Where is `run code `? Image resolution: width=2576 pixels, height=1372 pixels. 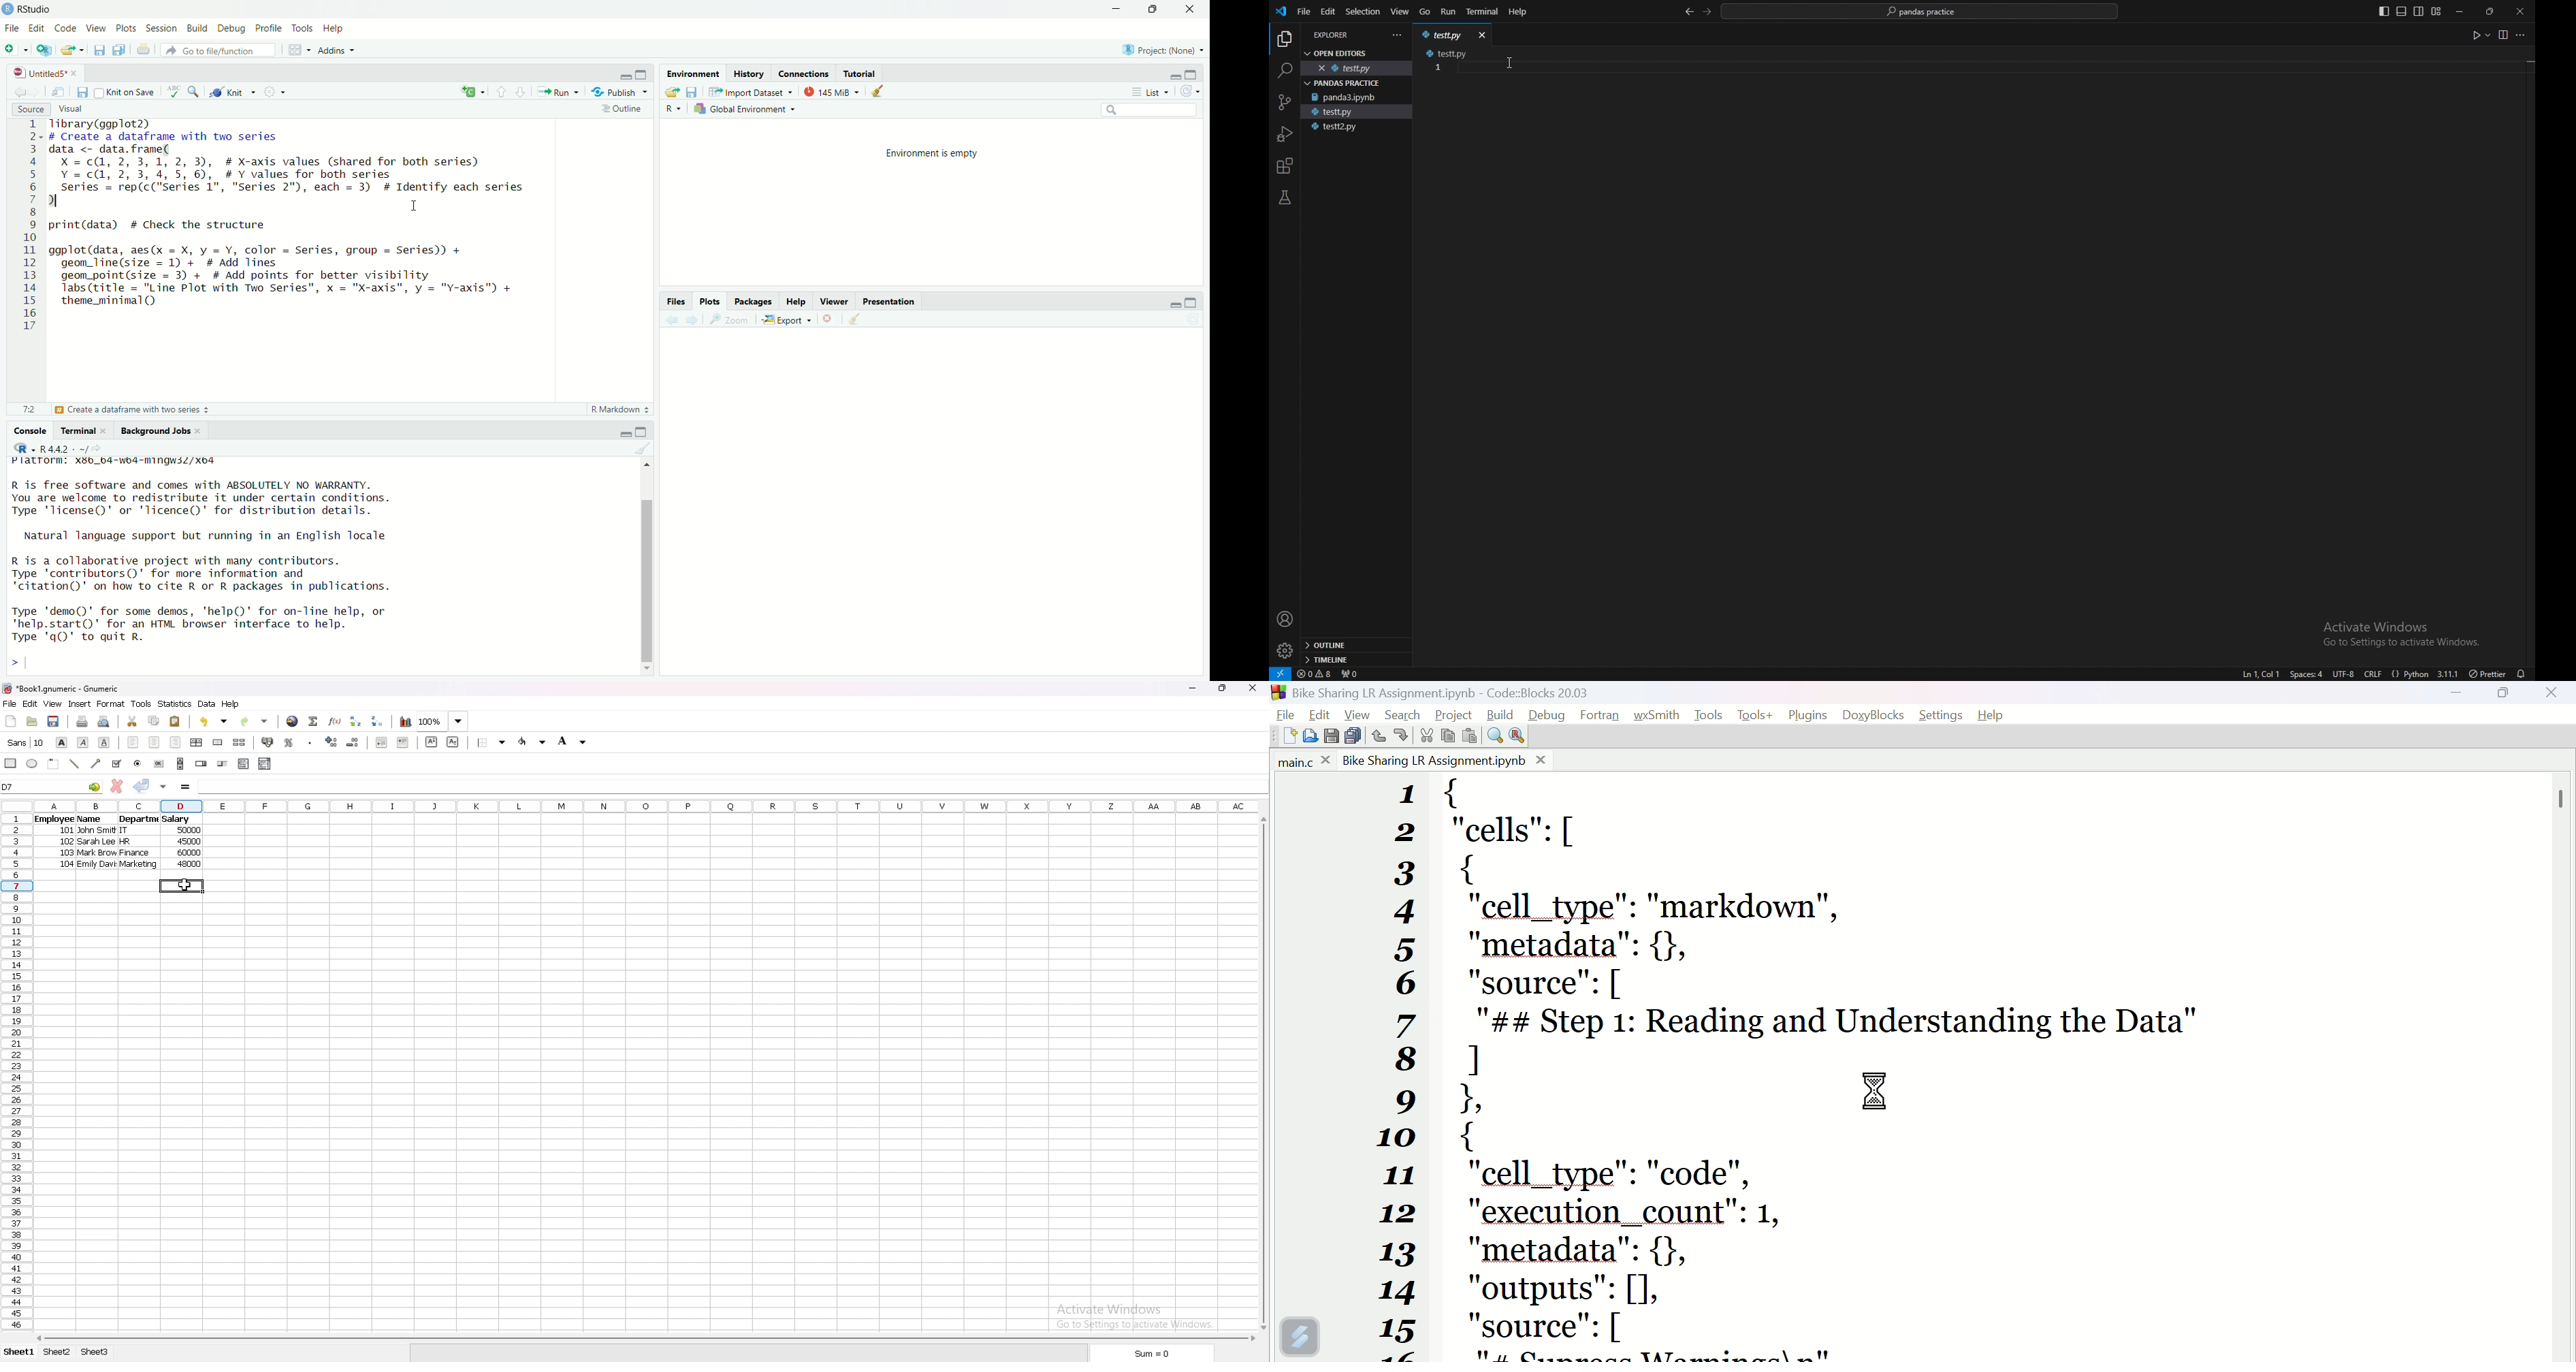
run code  is located at coordinates (2480, 36).